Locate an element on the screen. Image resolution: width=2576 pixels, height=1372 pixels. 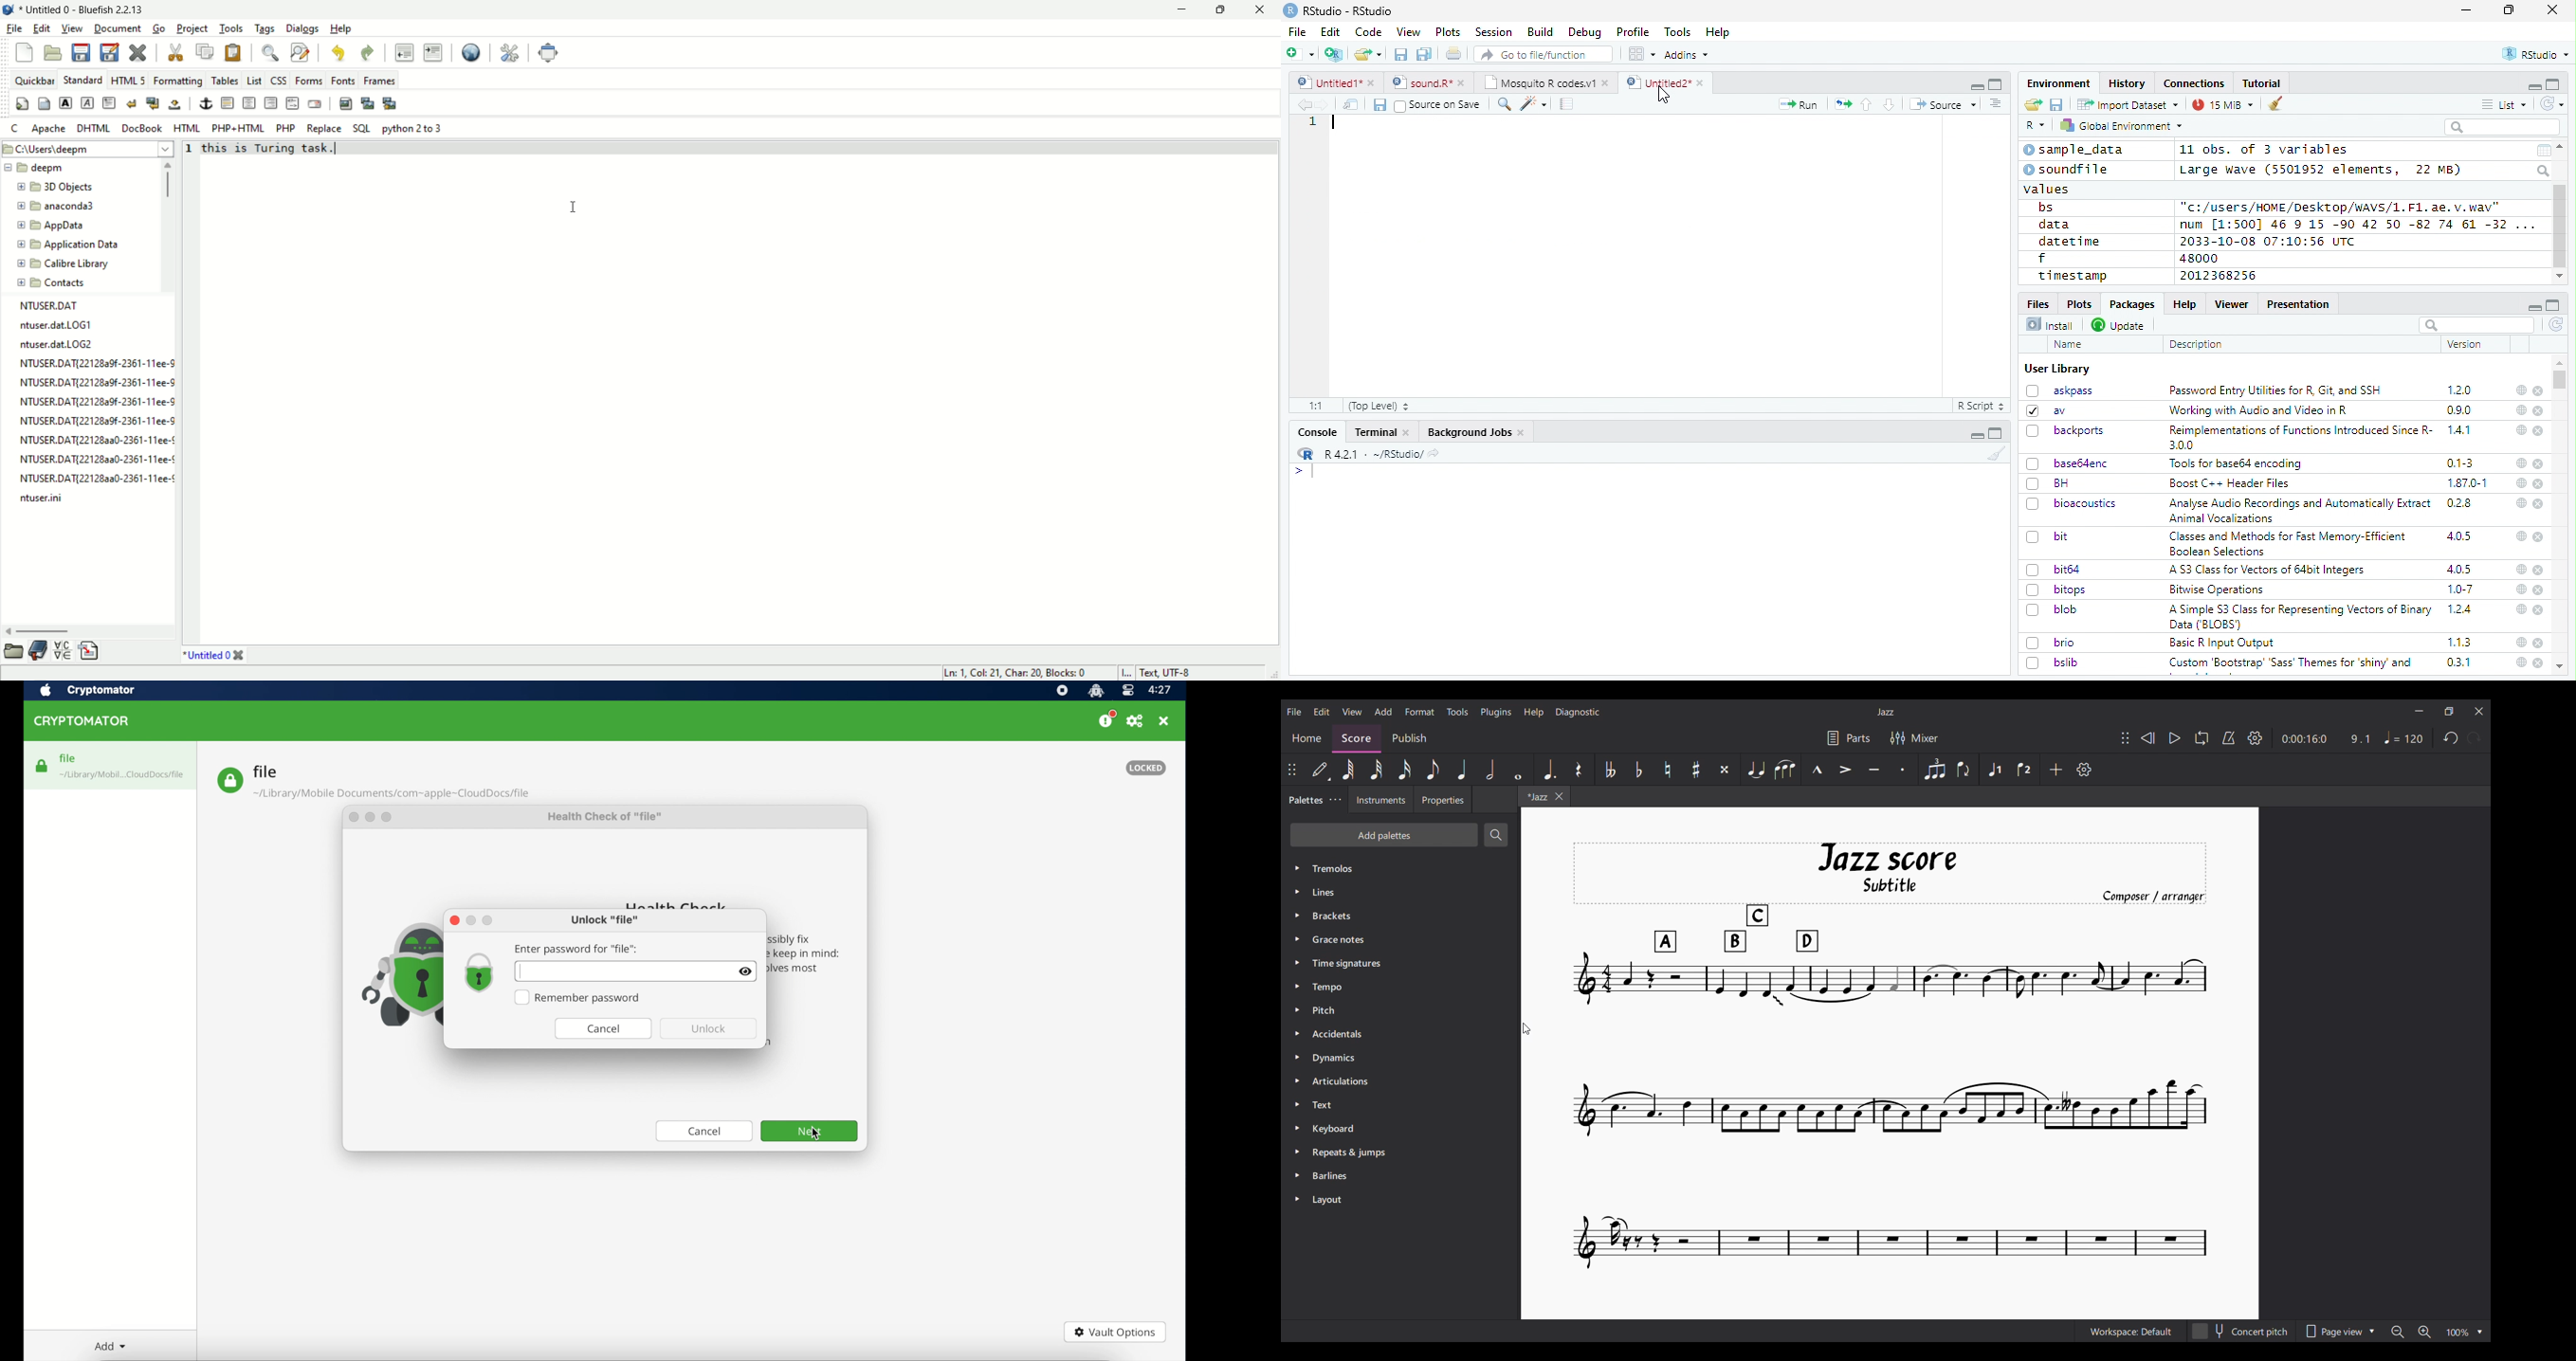
minimize is located at coordinates (1979, 433).